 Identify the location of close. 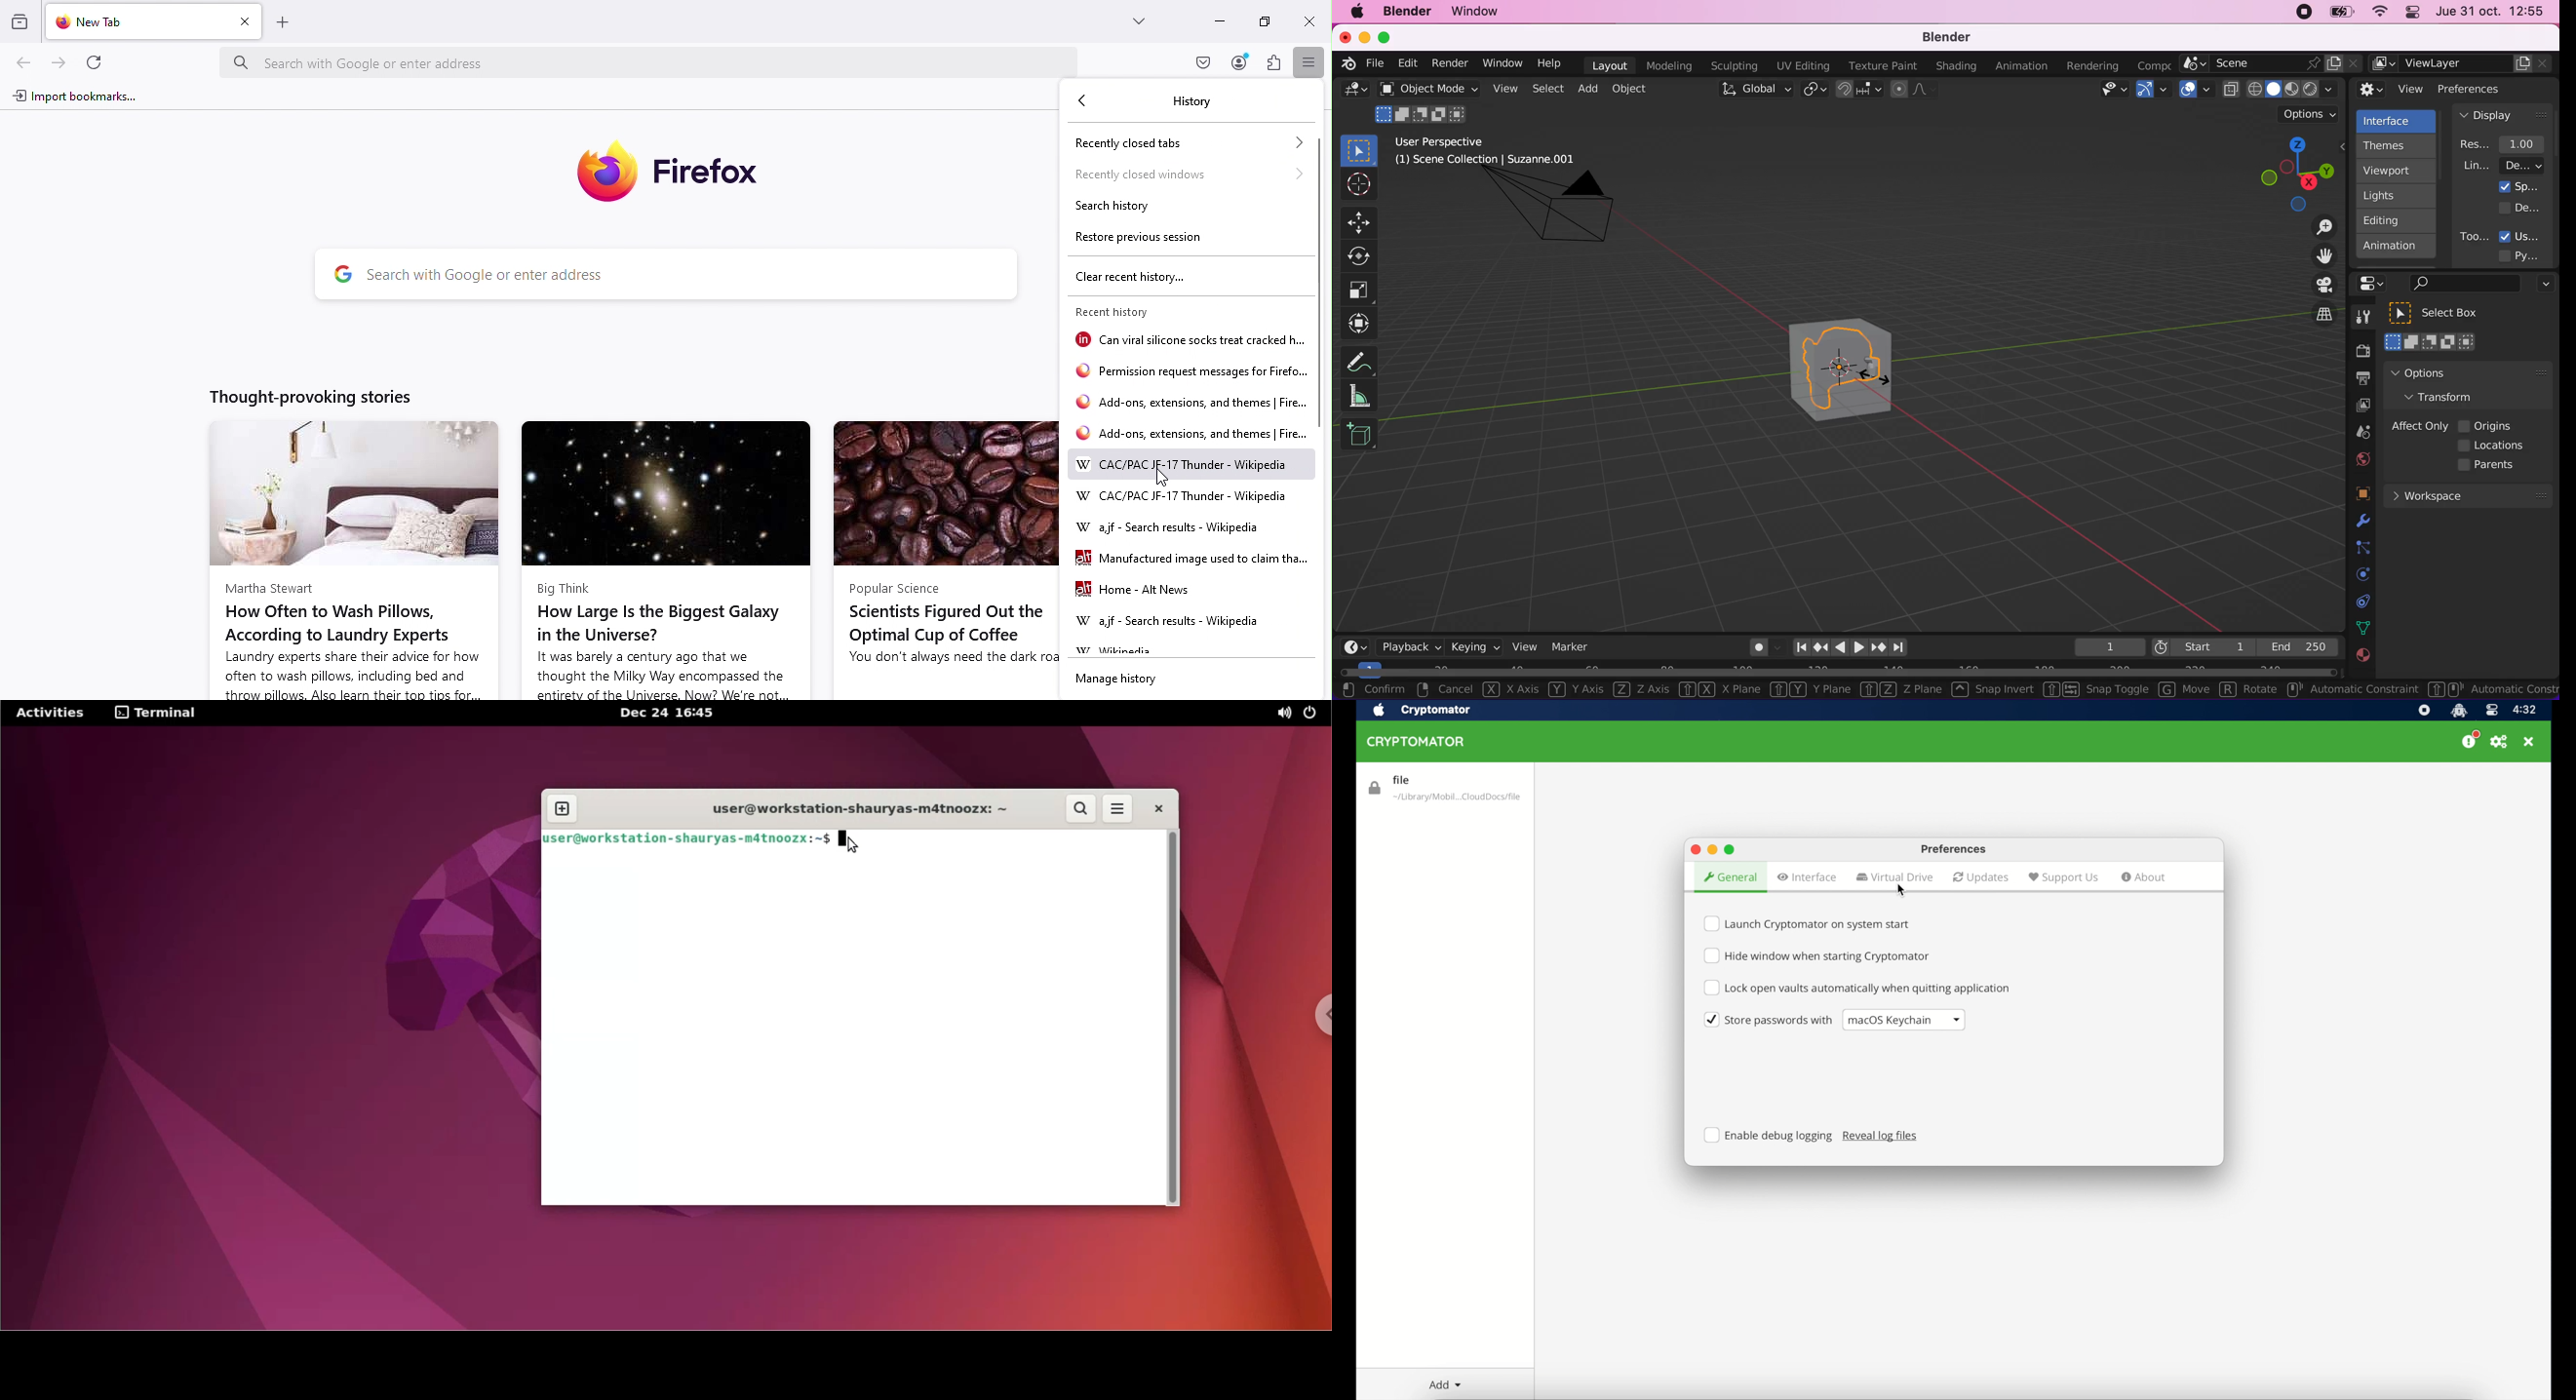
(1308, 22).